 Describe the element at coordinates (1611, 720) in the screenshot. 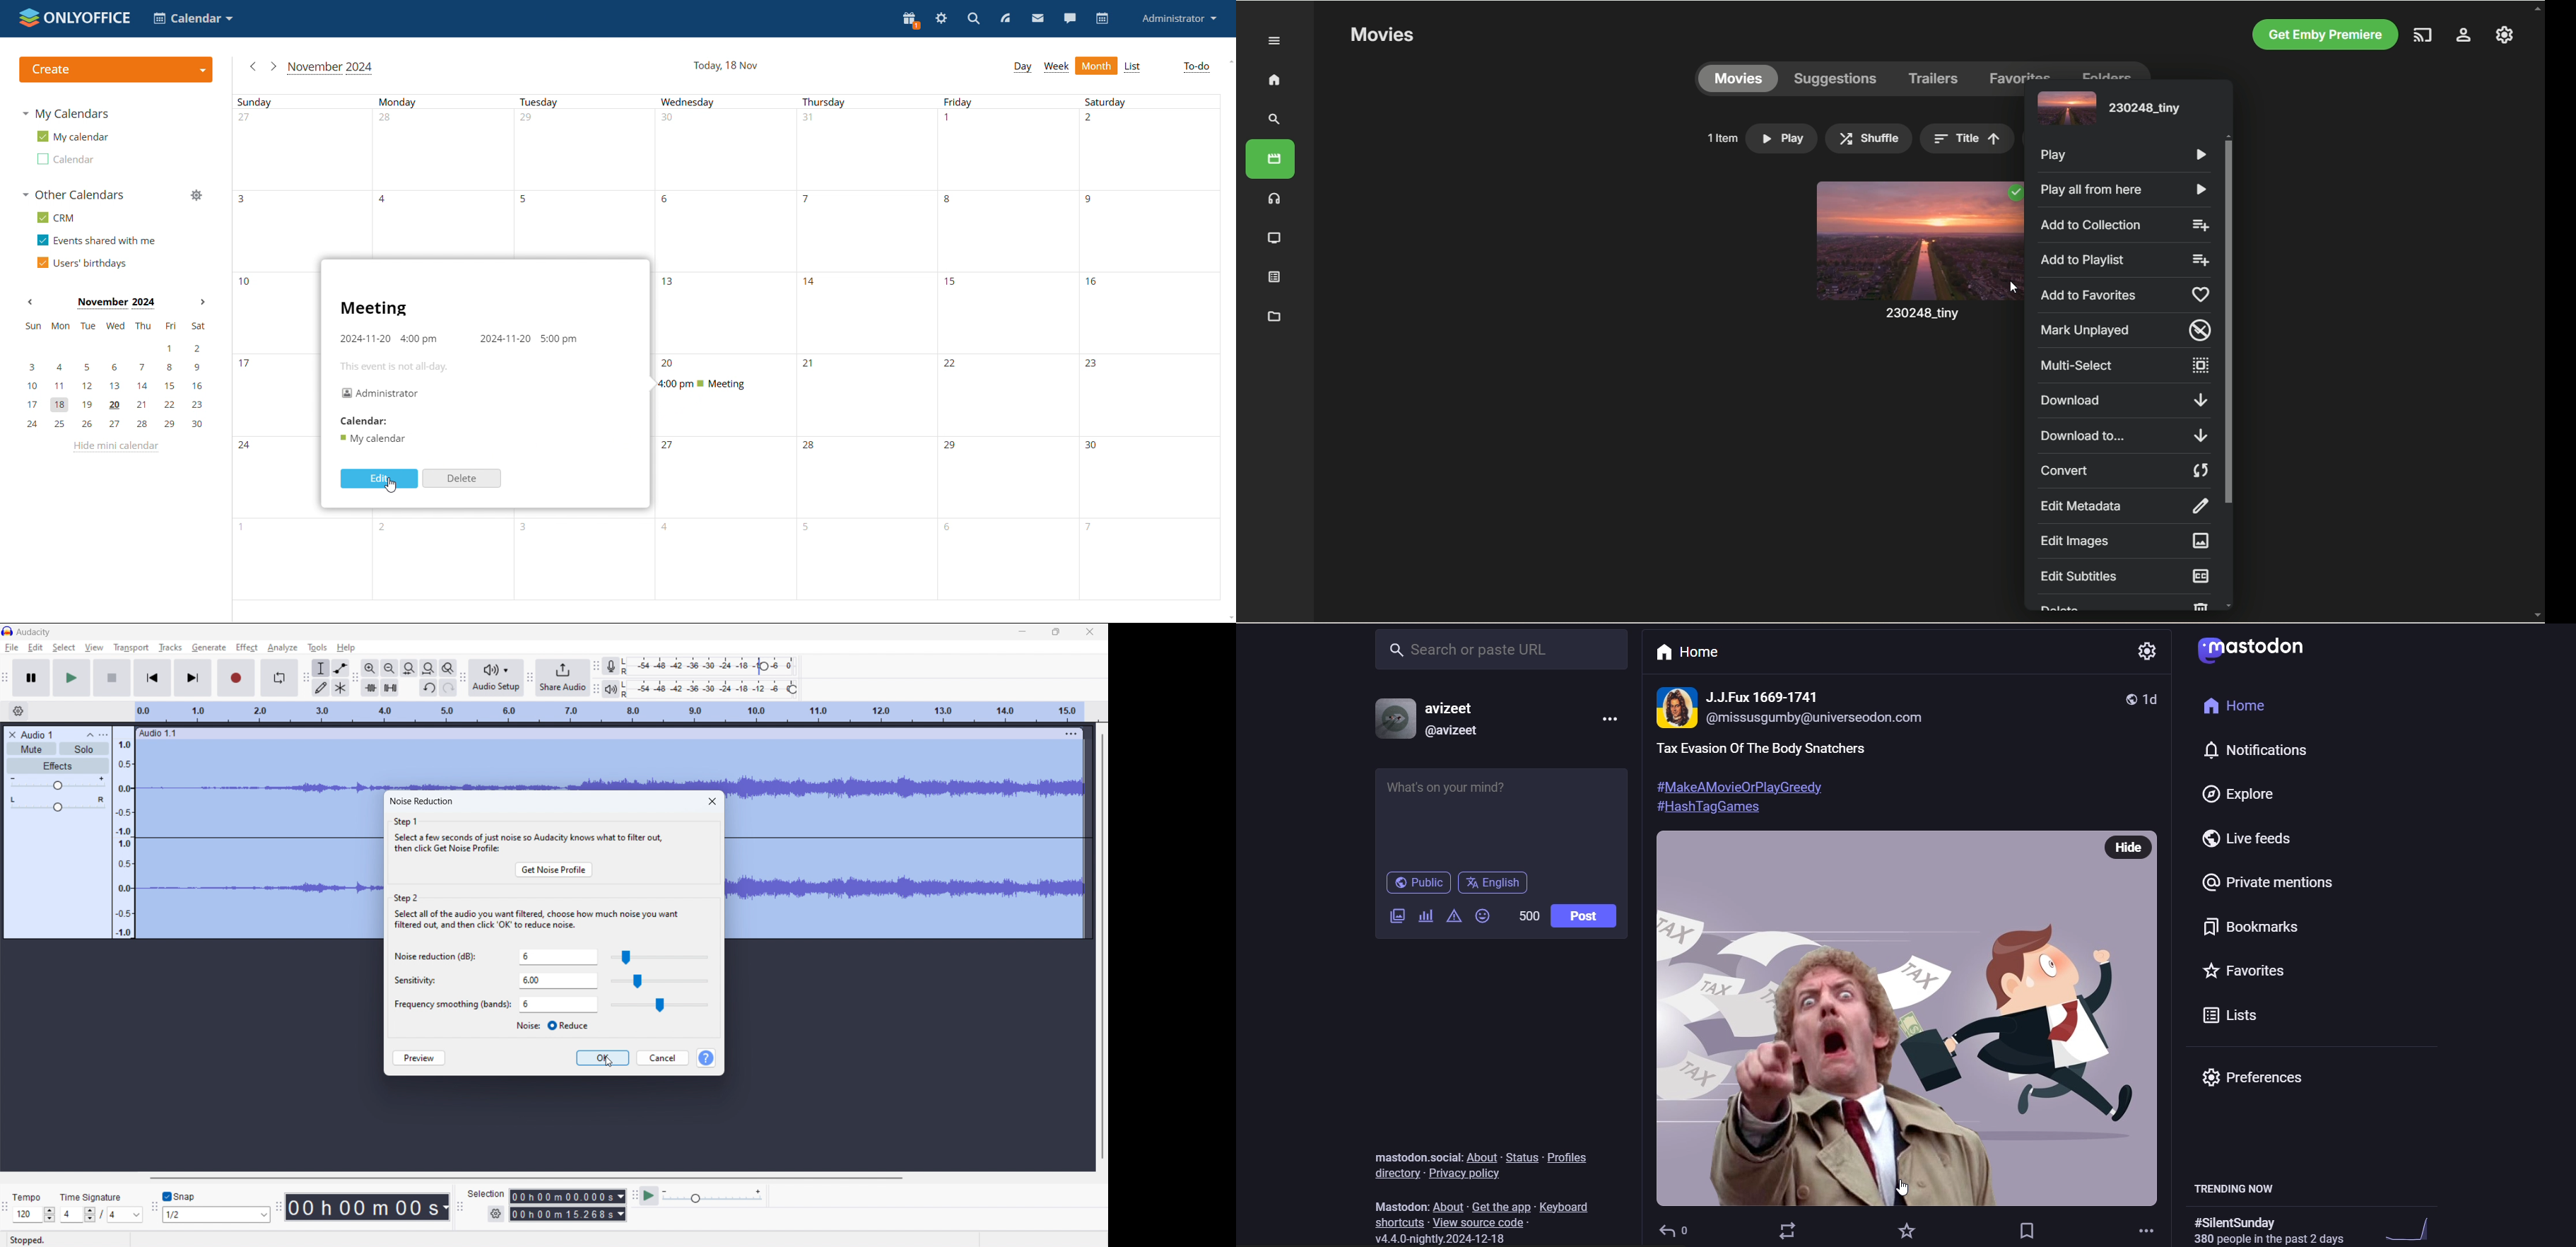

I see `more` at that location.